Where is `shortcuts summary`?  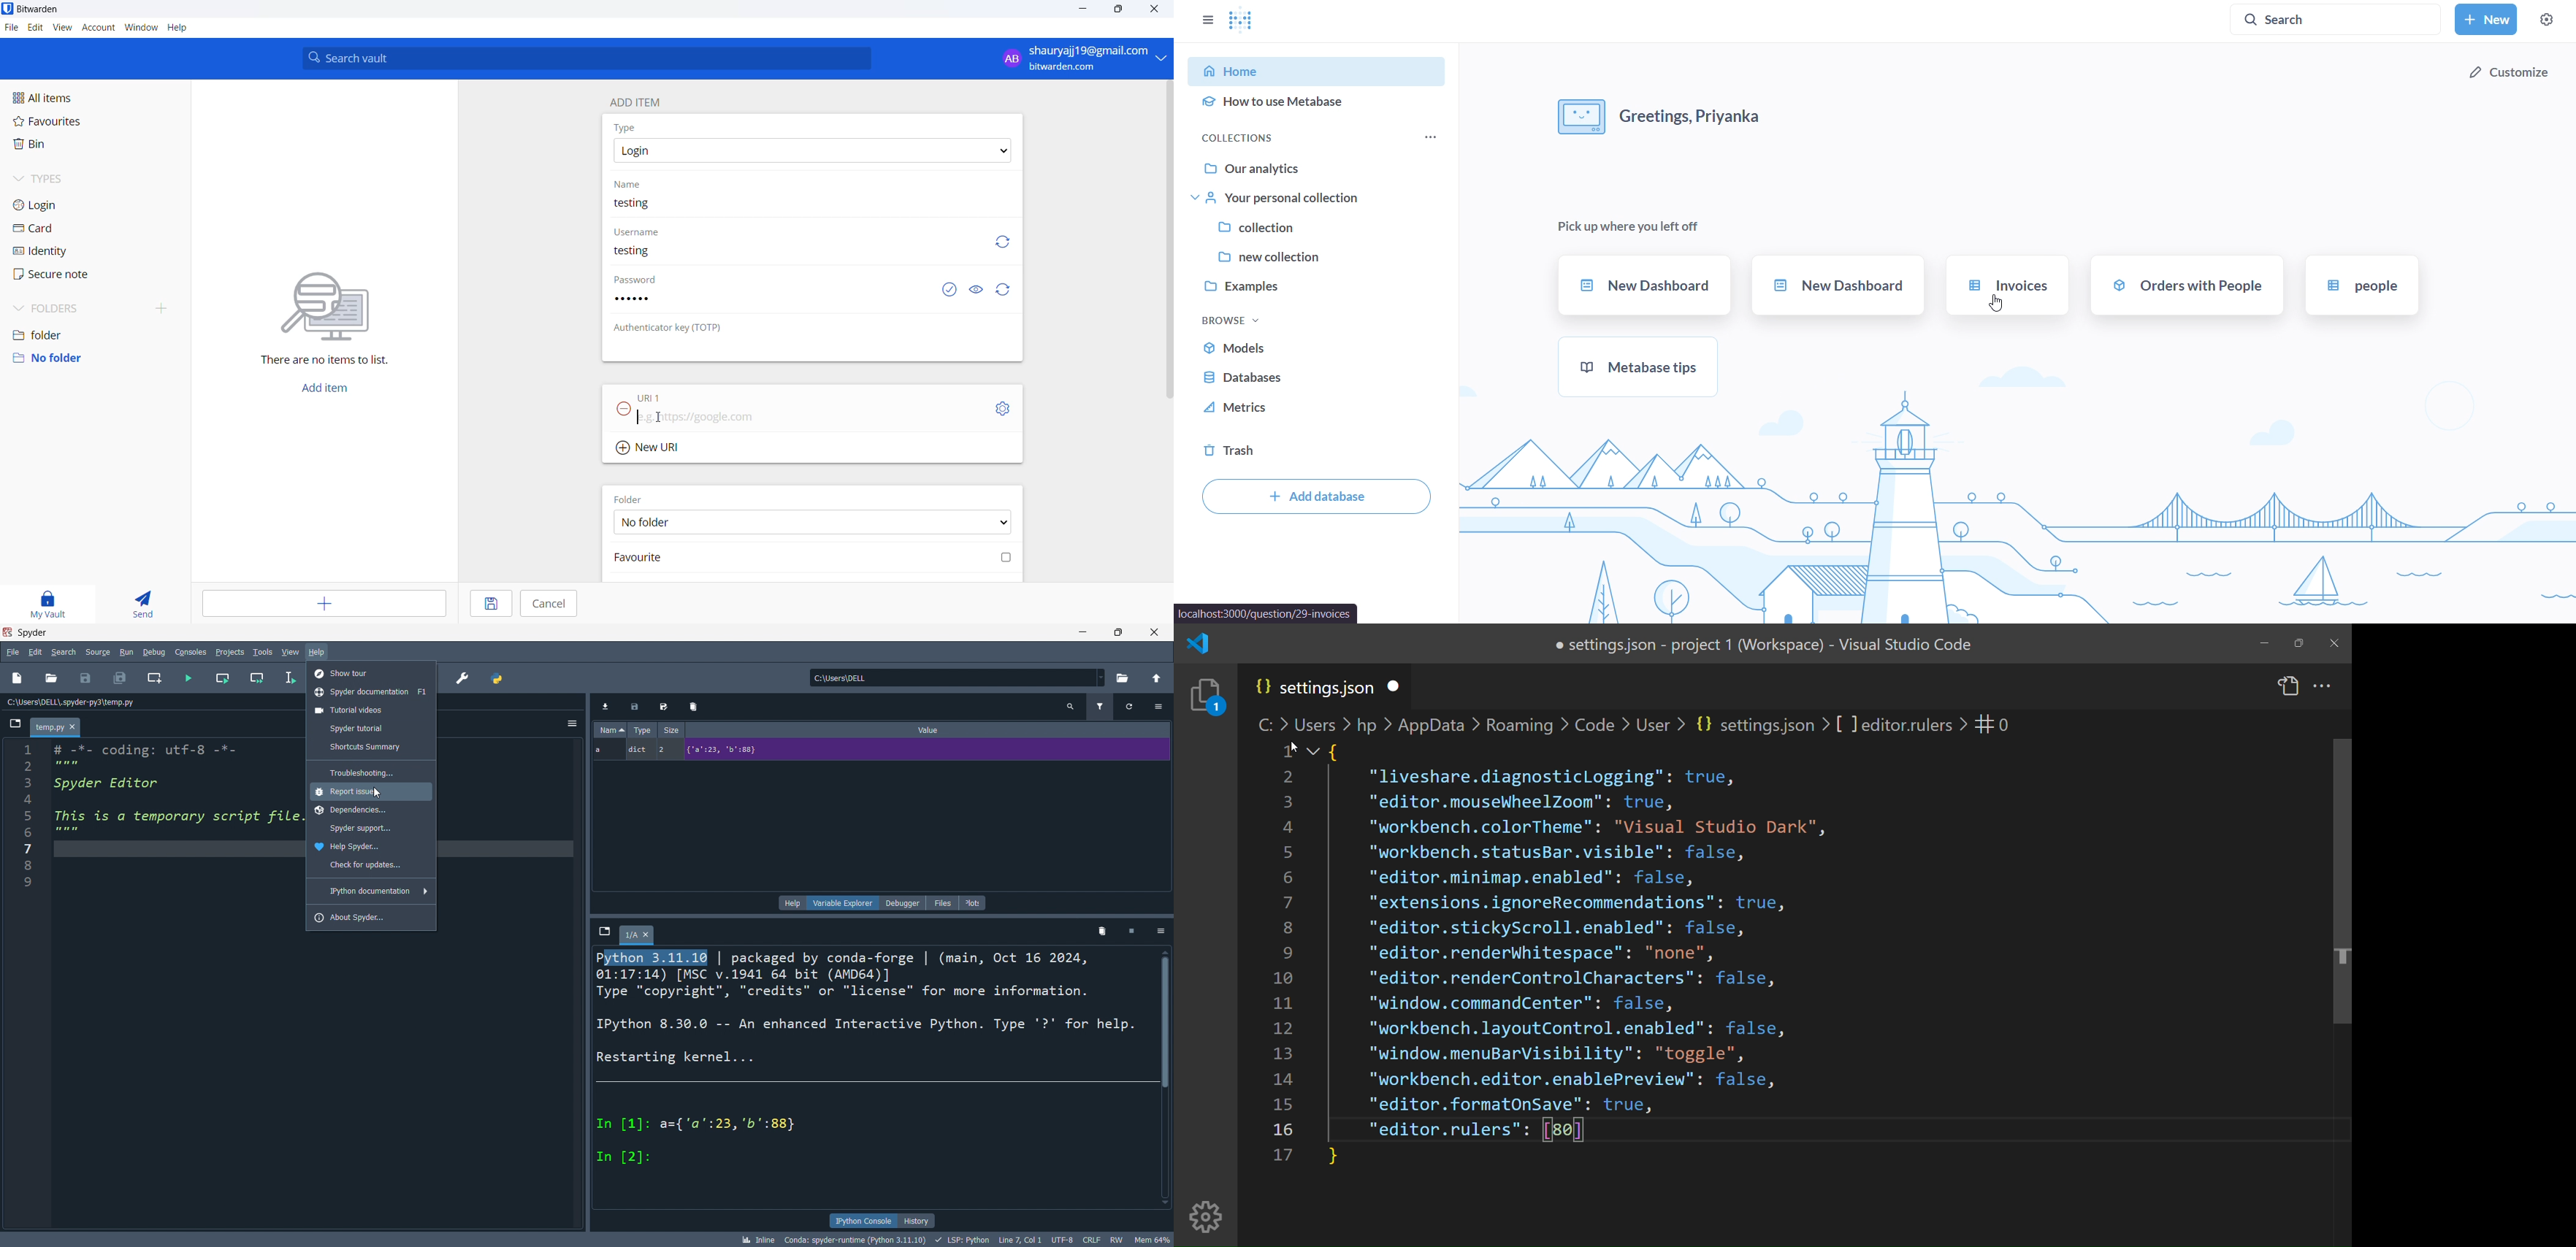 shortcuts summary is located at coordinates (371, 748).